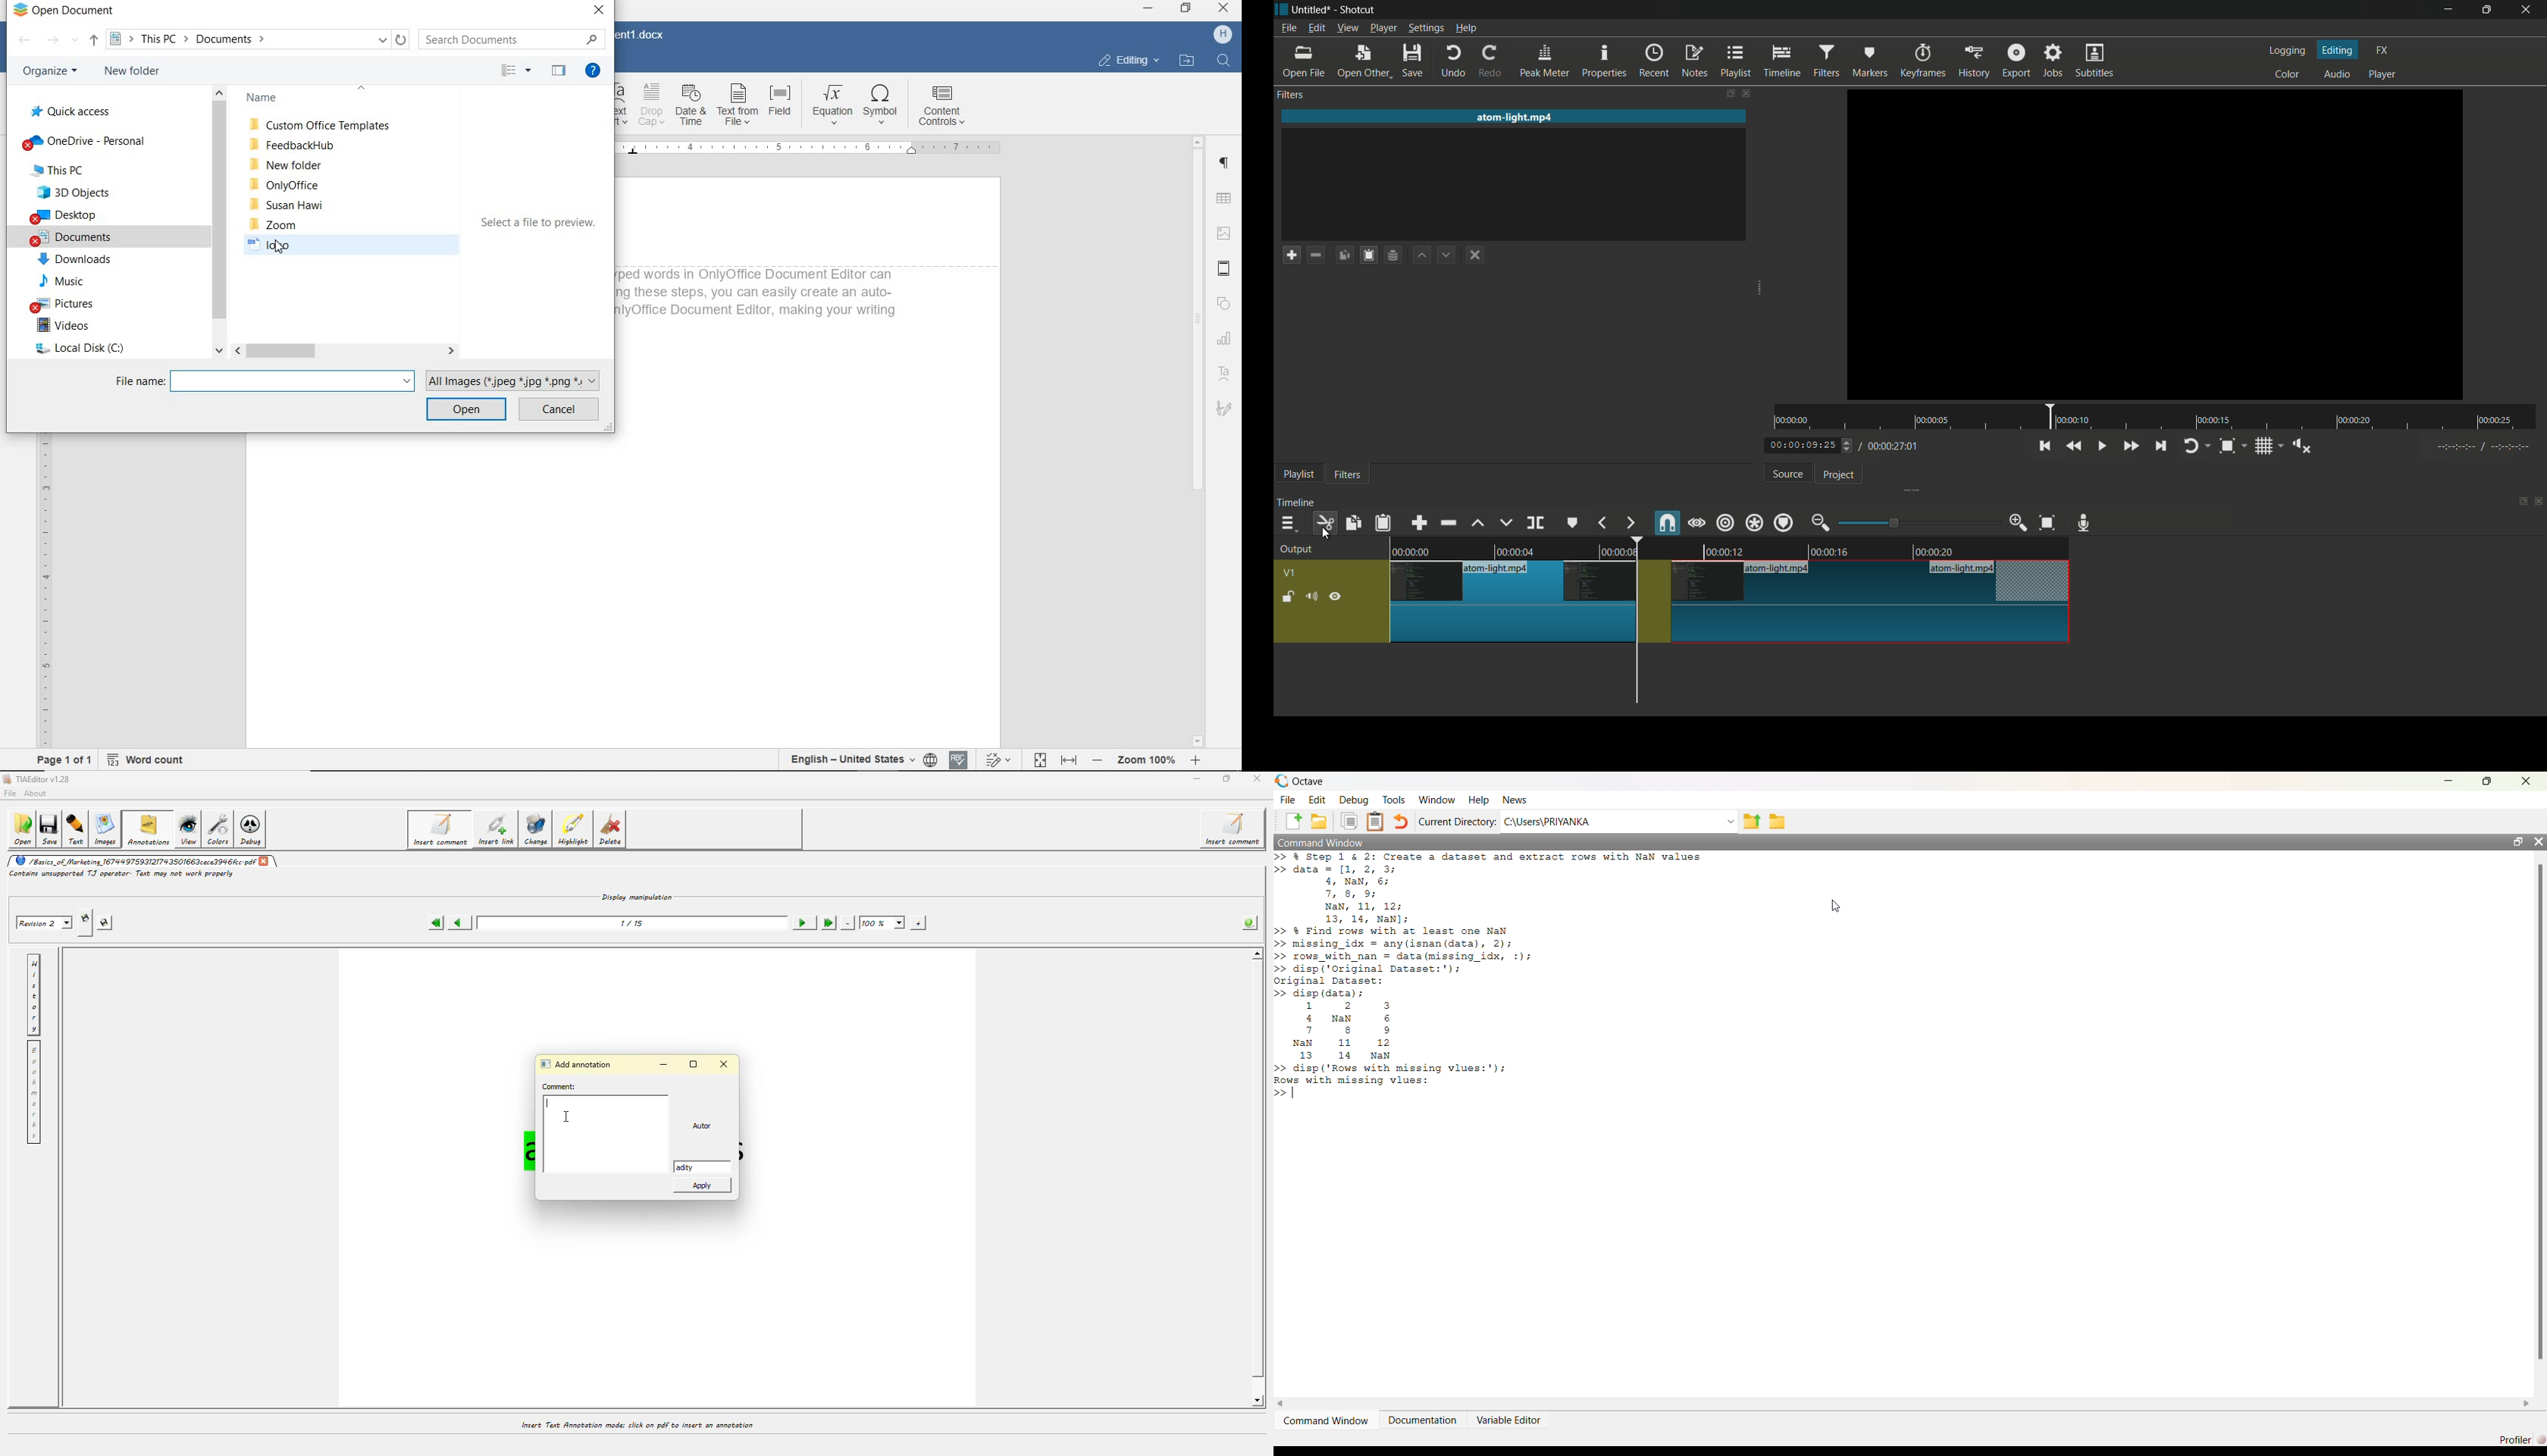 The height and width of the screenshot is (1456, 2548). What do you see at coordinates (1337, 596) in the screenshot?
I see `hide` at bounding box center [1337, 596].